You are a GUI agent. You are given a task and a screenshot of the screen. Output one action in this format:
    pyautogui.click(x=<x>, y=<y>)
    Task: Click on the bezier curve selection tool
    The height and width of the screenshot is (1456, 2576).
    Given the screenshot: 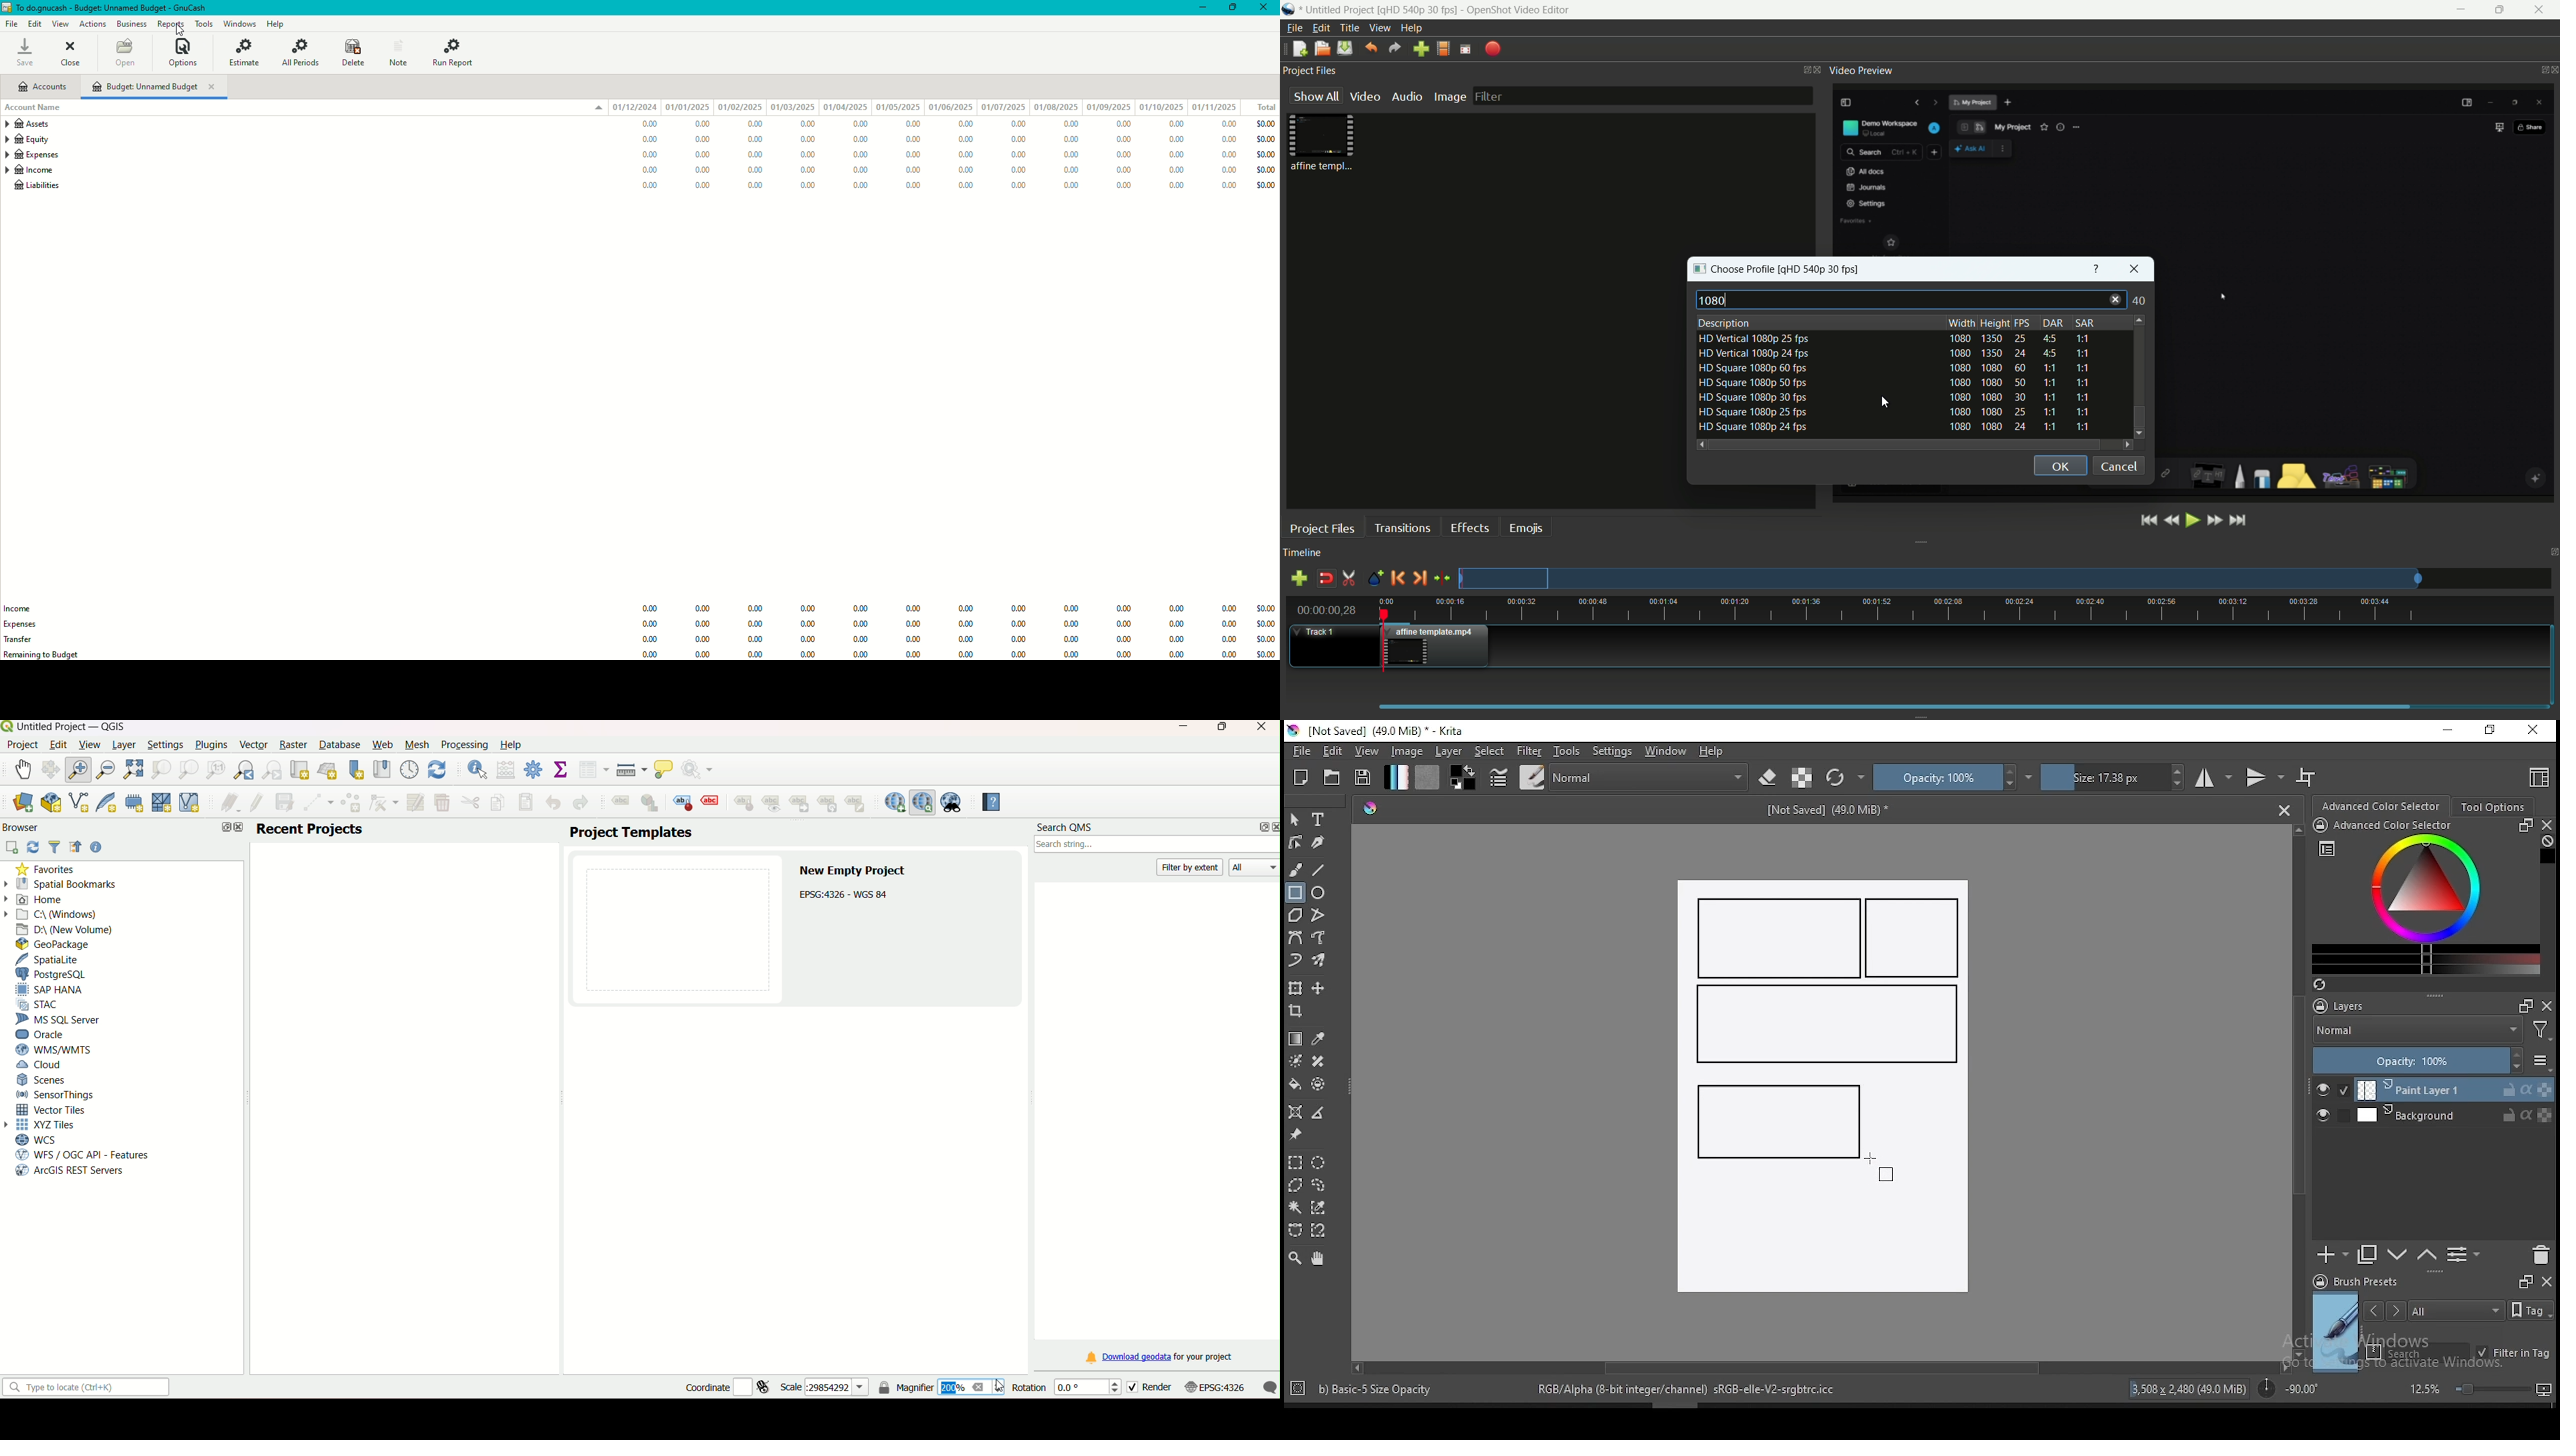 What is the action you would take?
    pyautogui.click(x=1295, y=1231)
    